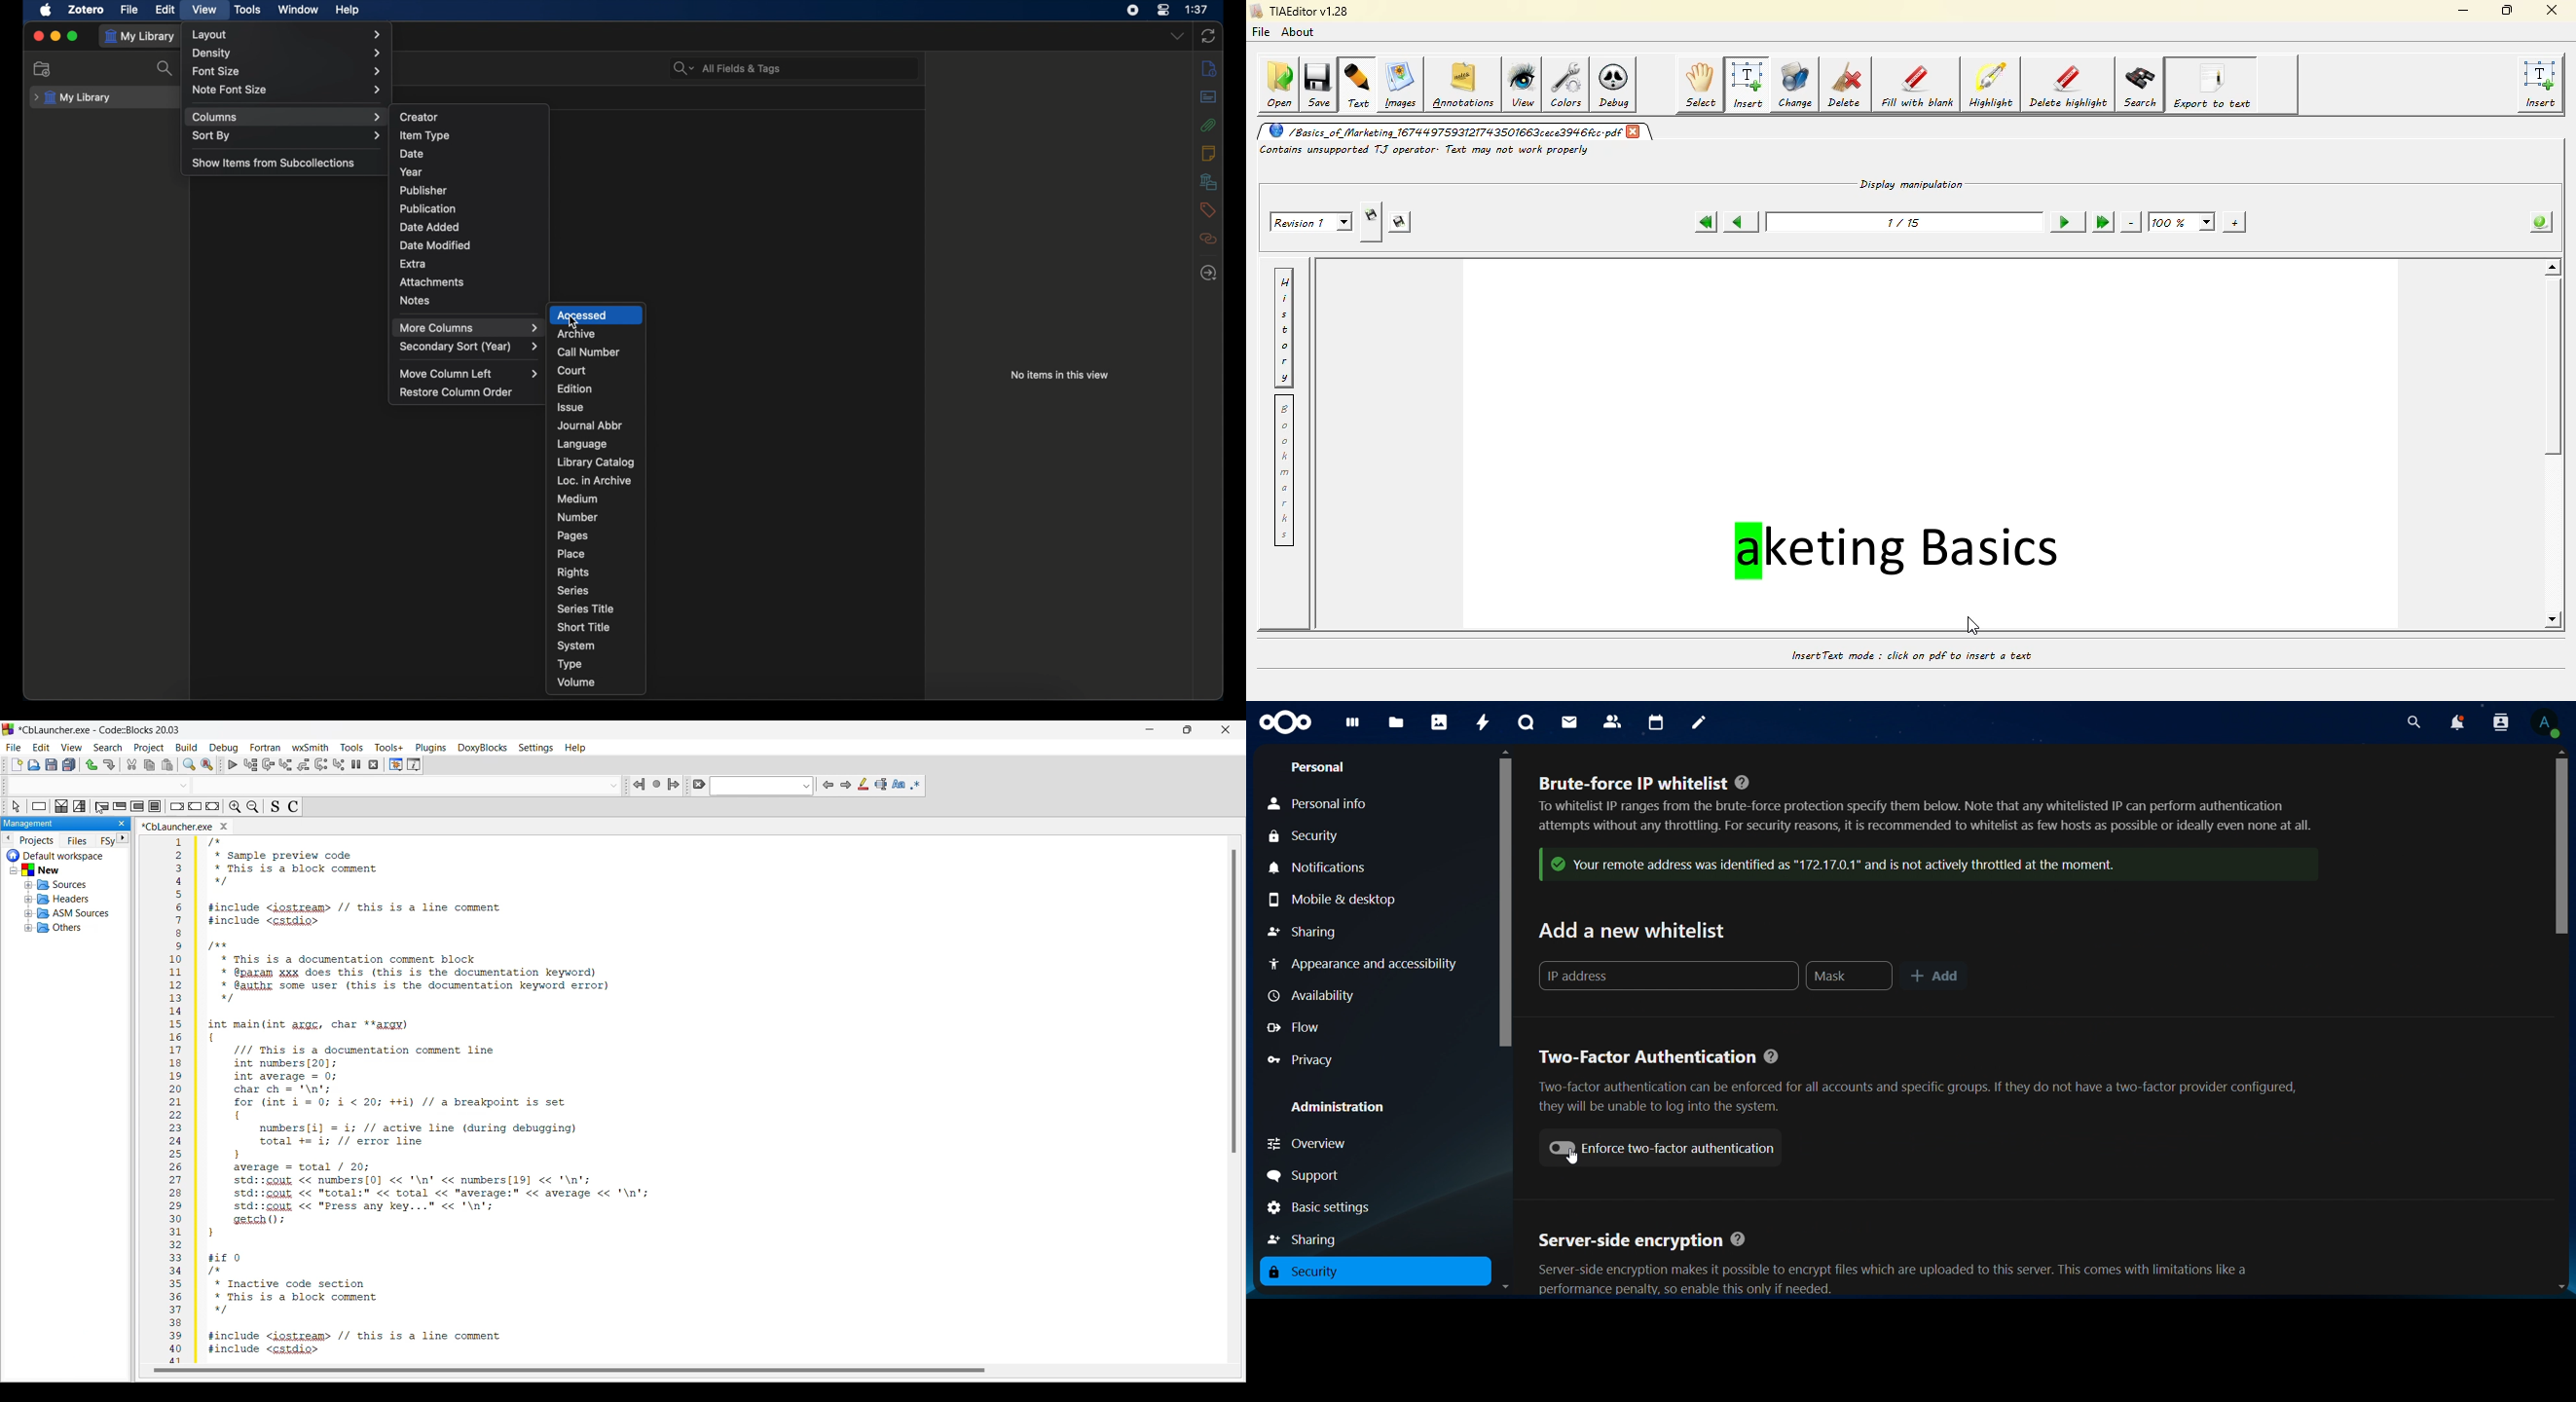 The image size is (2576, 1428). I want to click on Break instruction, so click(177, 806).